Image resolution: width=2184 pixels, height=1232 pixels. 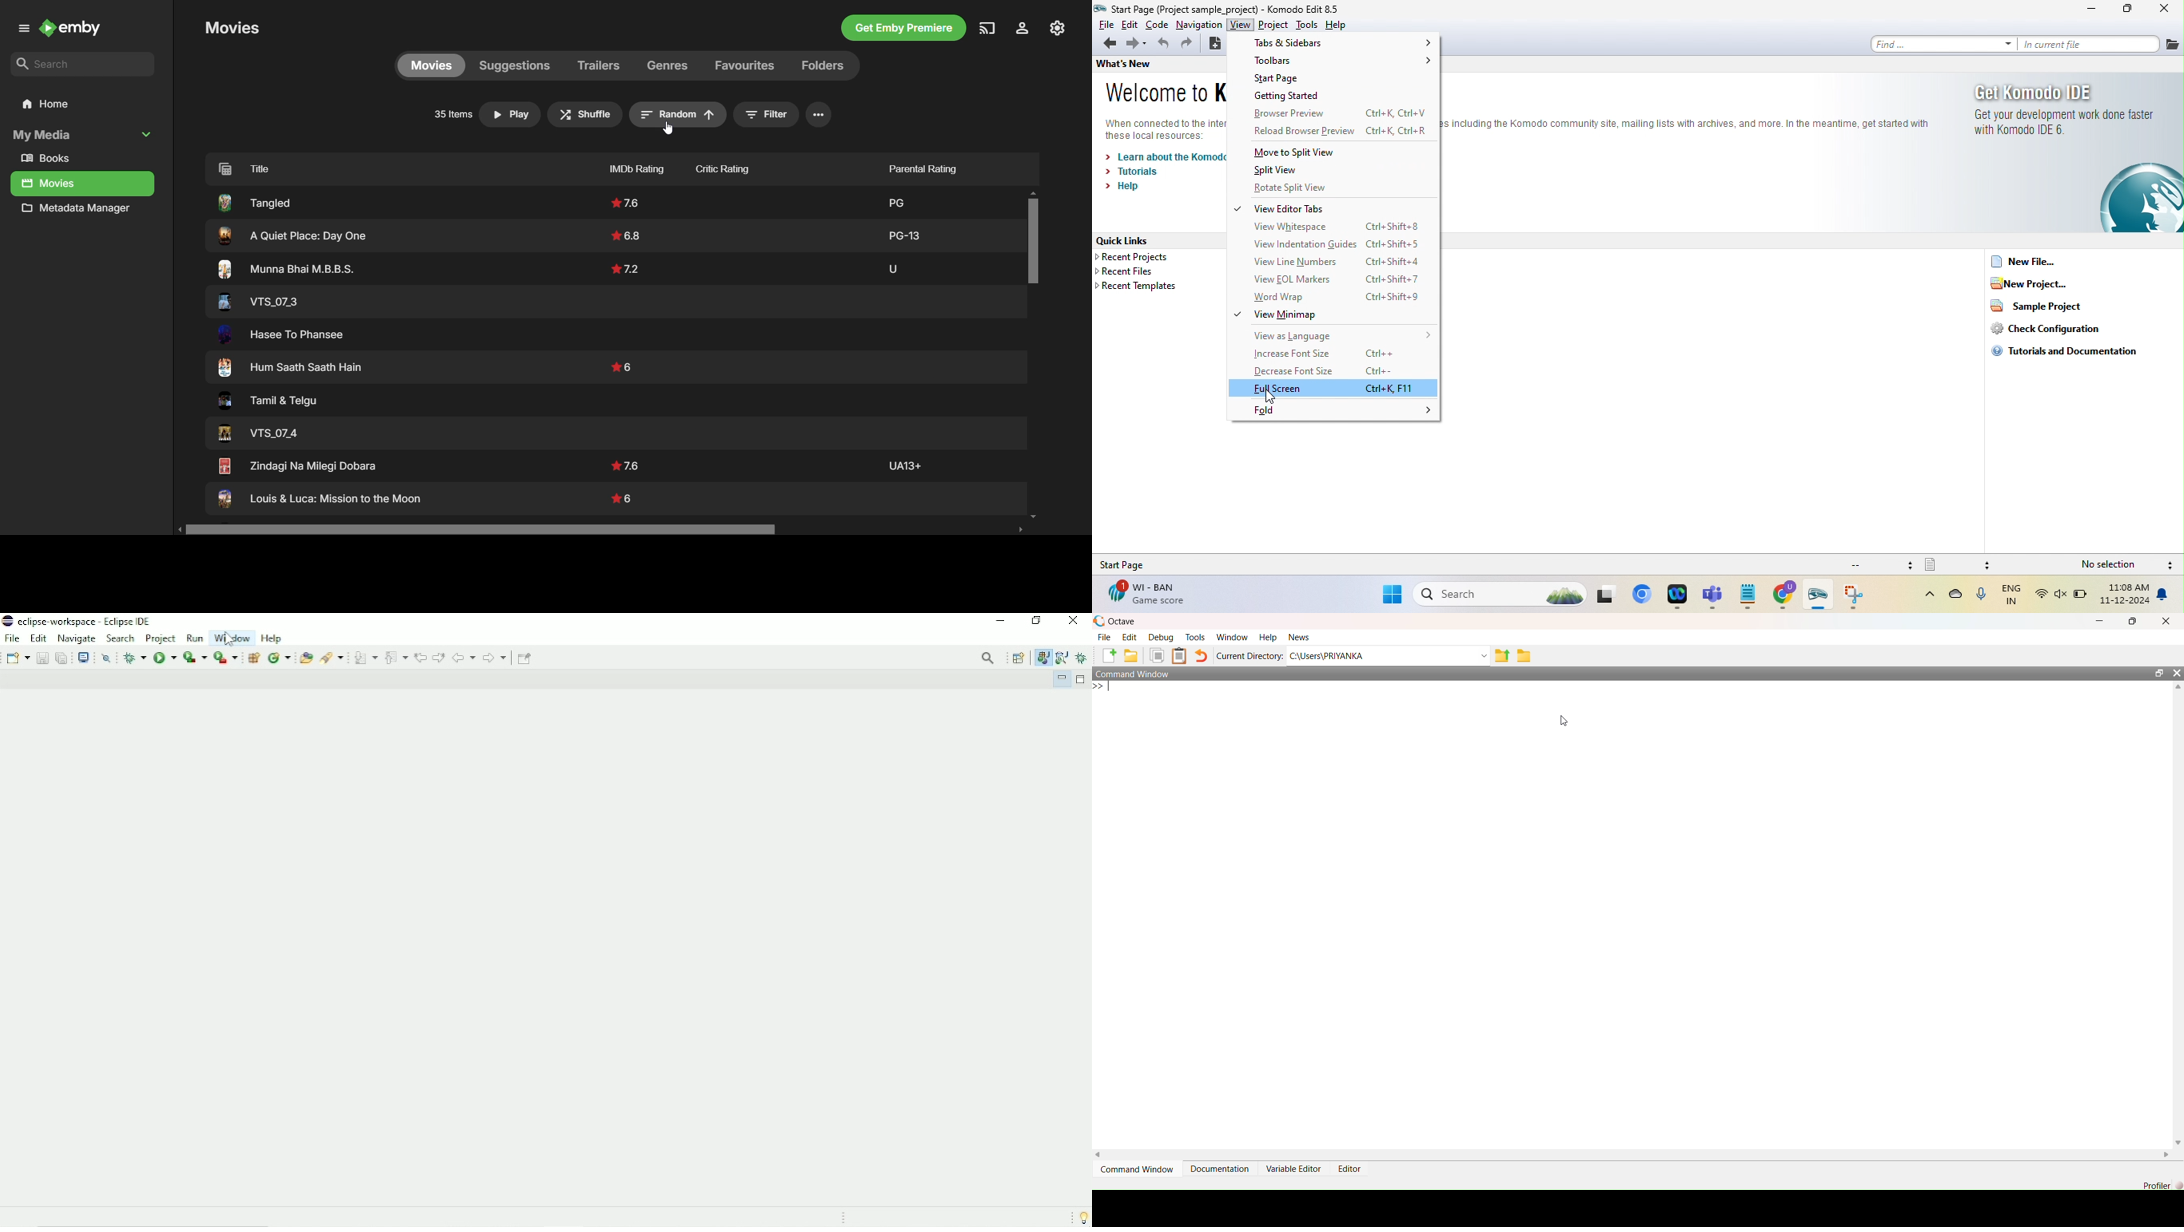 What do you see at coordinates (2173, 44) in the screenshot?
I see `file` at bounding box center [2173, 44].